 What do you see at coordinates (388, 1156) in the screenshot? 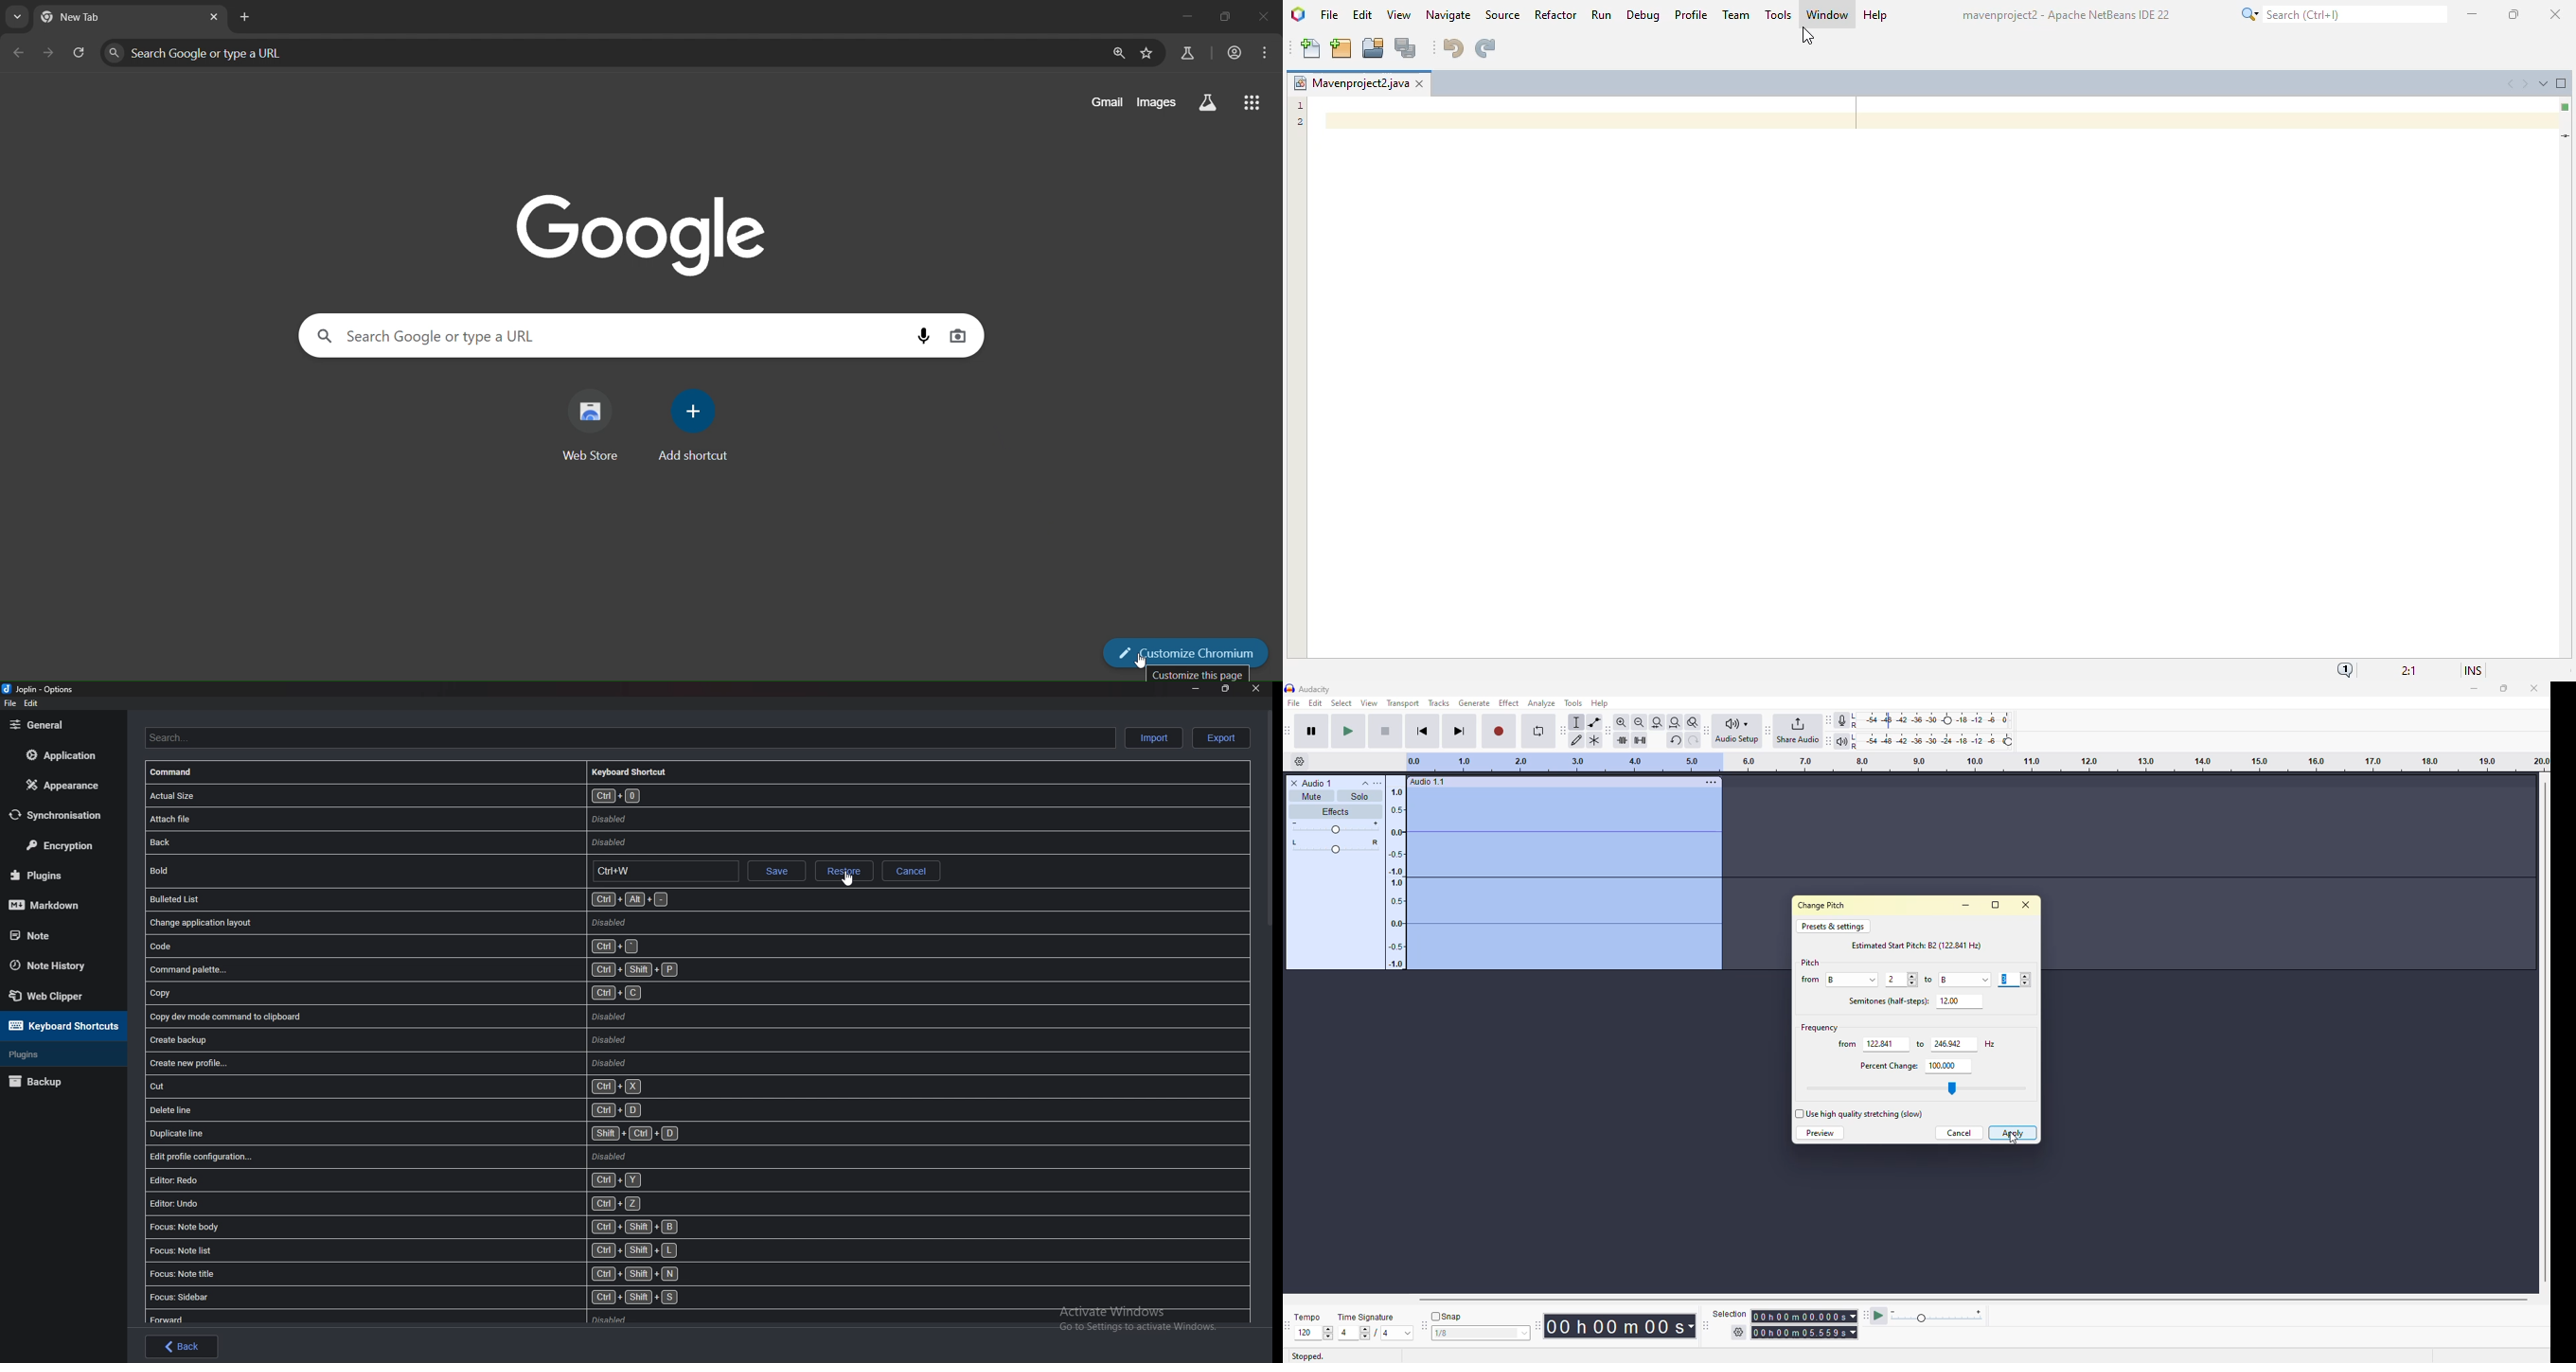
I see `Edit profile configuration` at bounding box center [388, 1156].